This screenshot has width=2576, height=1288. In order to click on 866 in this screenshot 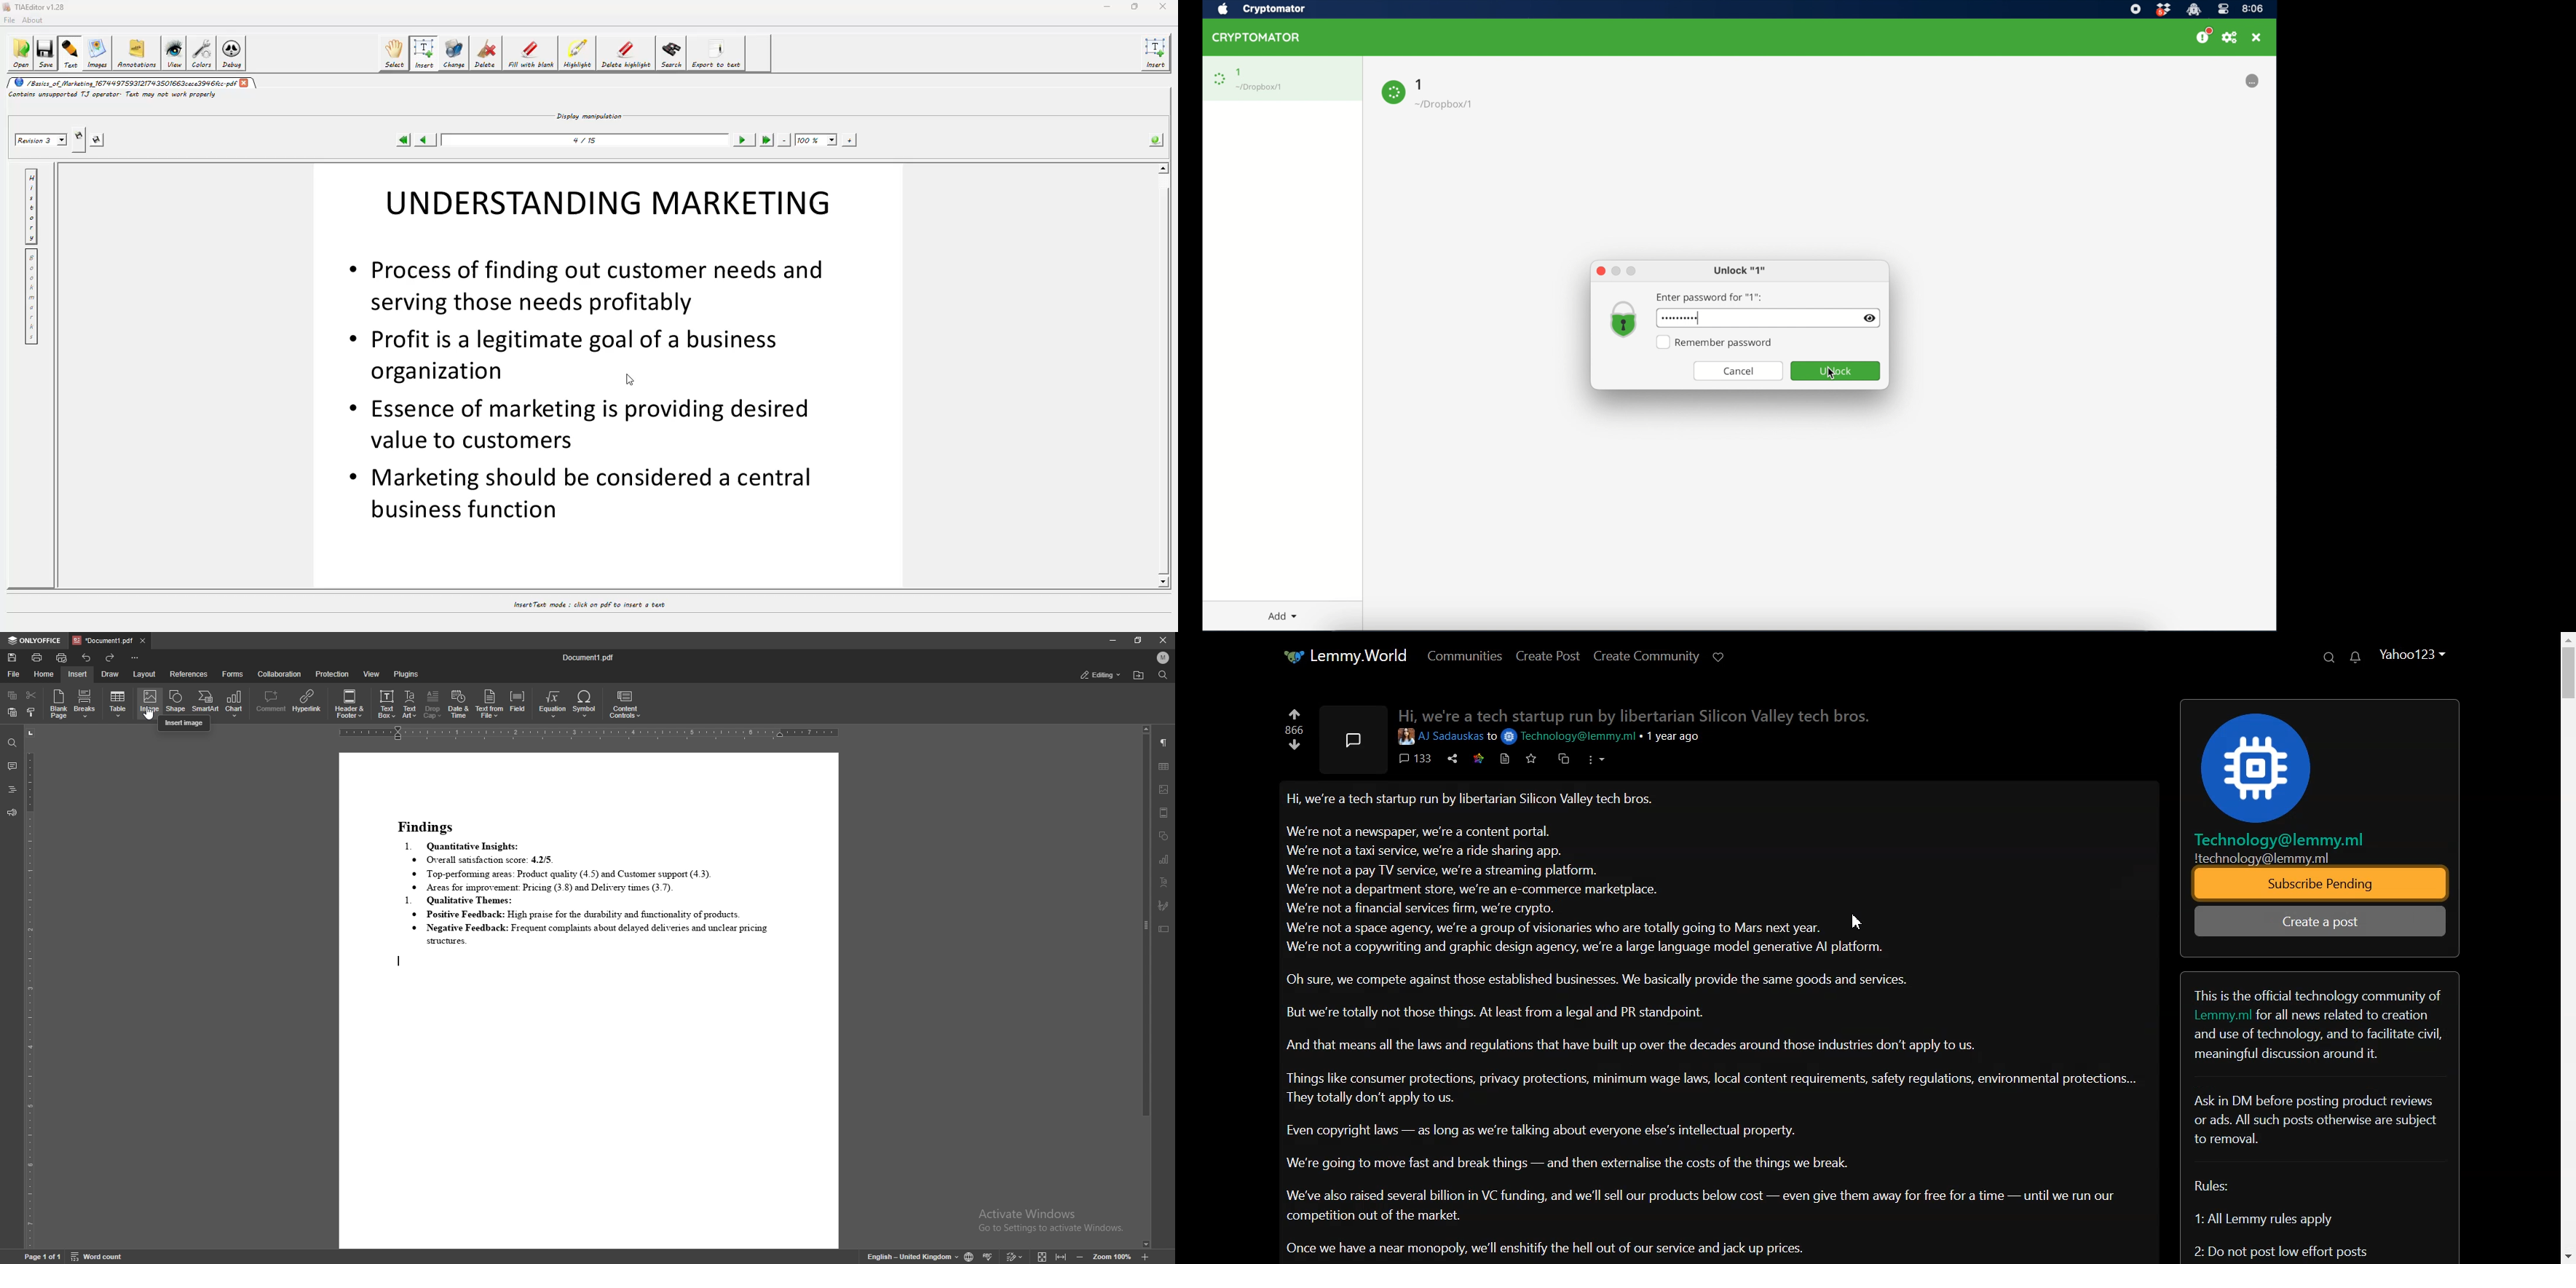, I will do `click(1293, 730)`.